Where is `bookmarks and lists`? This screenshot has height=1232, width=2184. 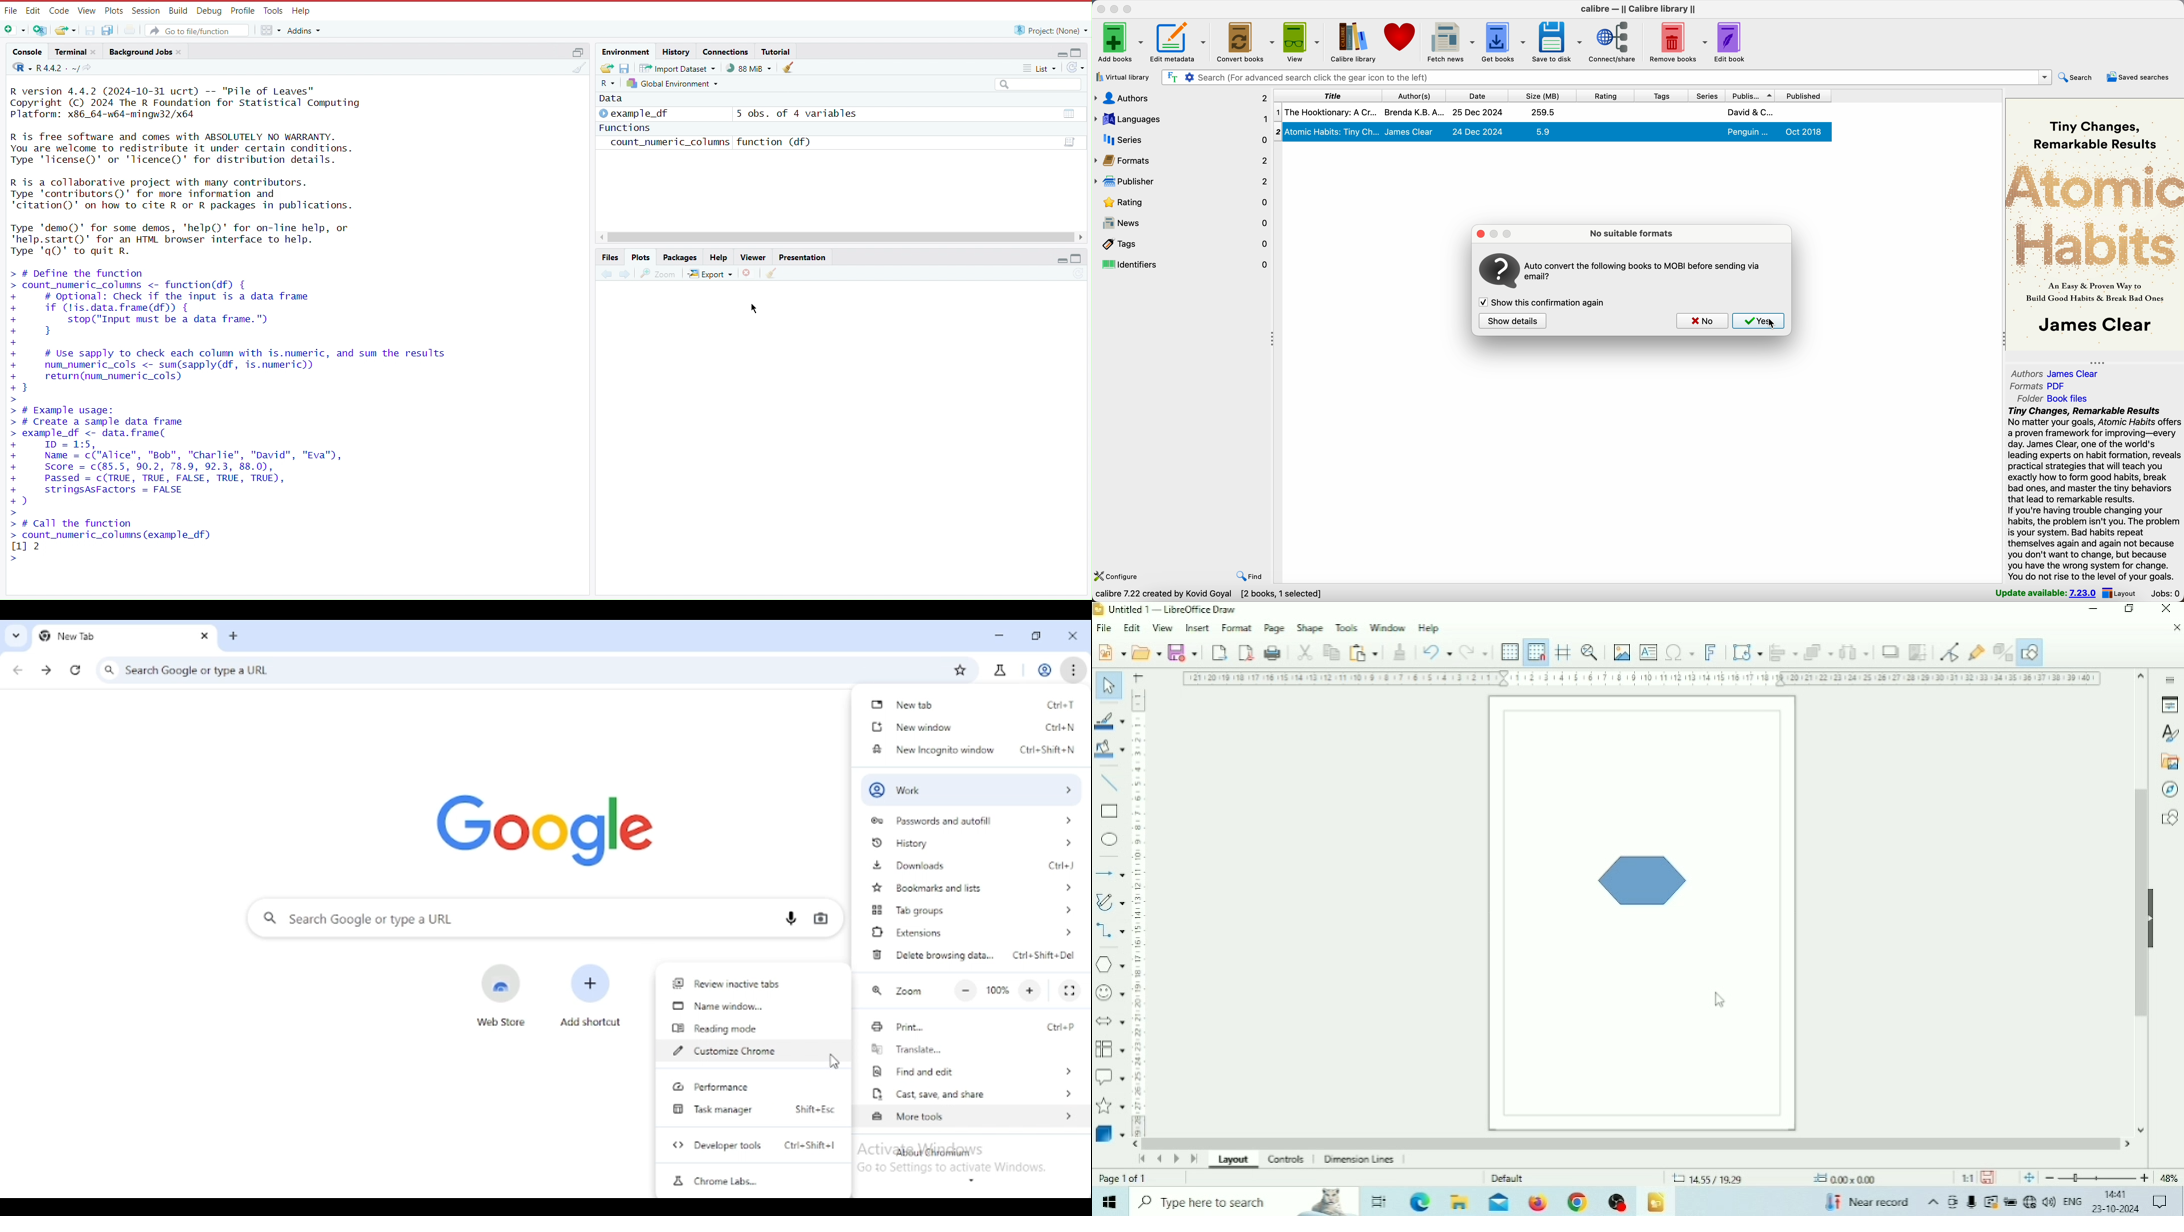
bookmarks and lists is located at coordinates (973, 887).